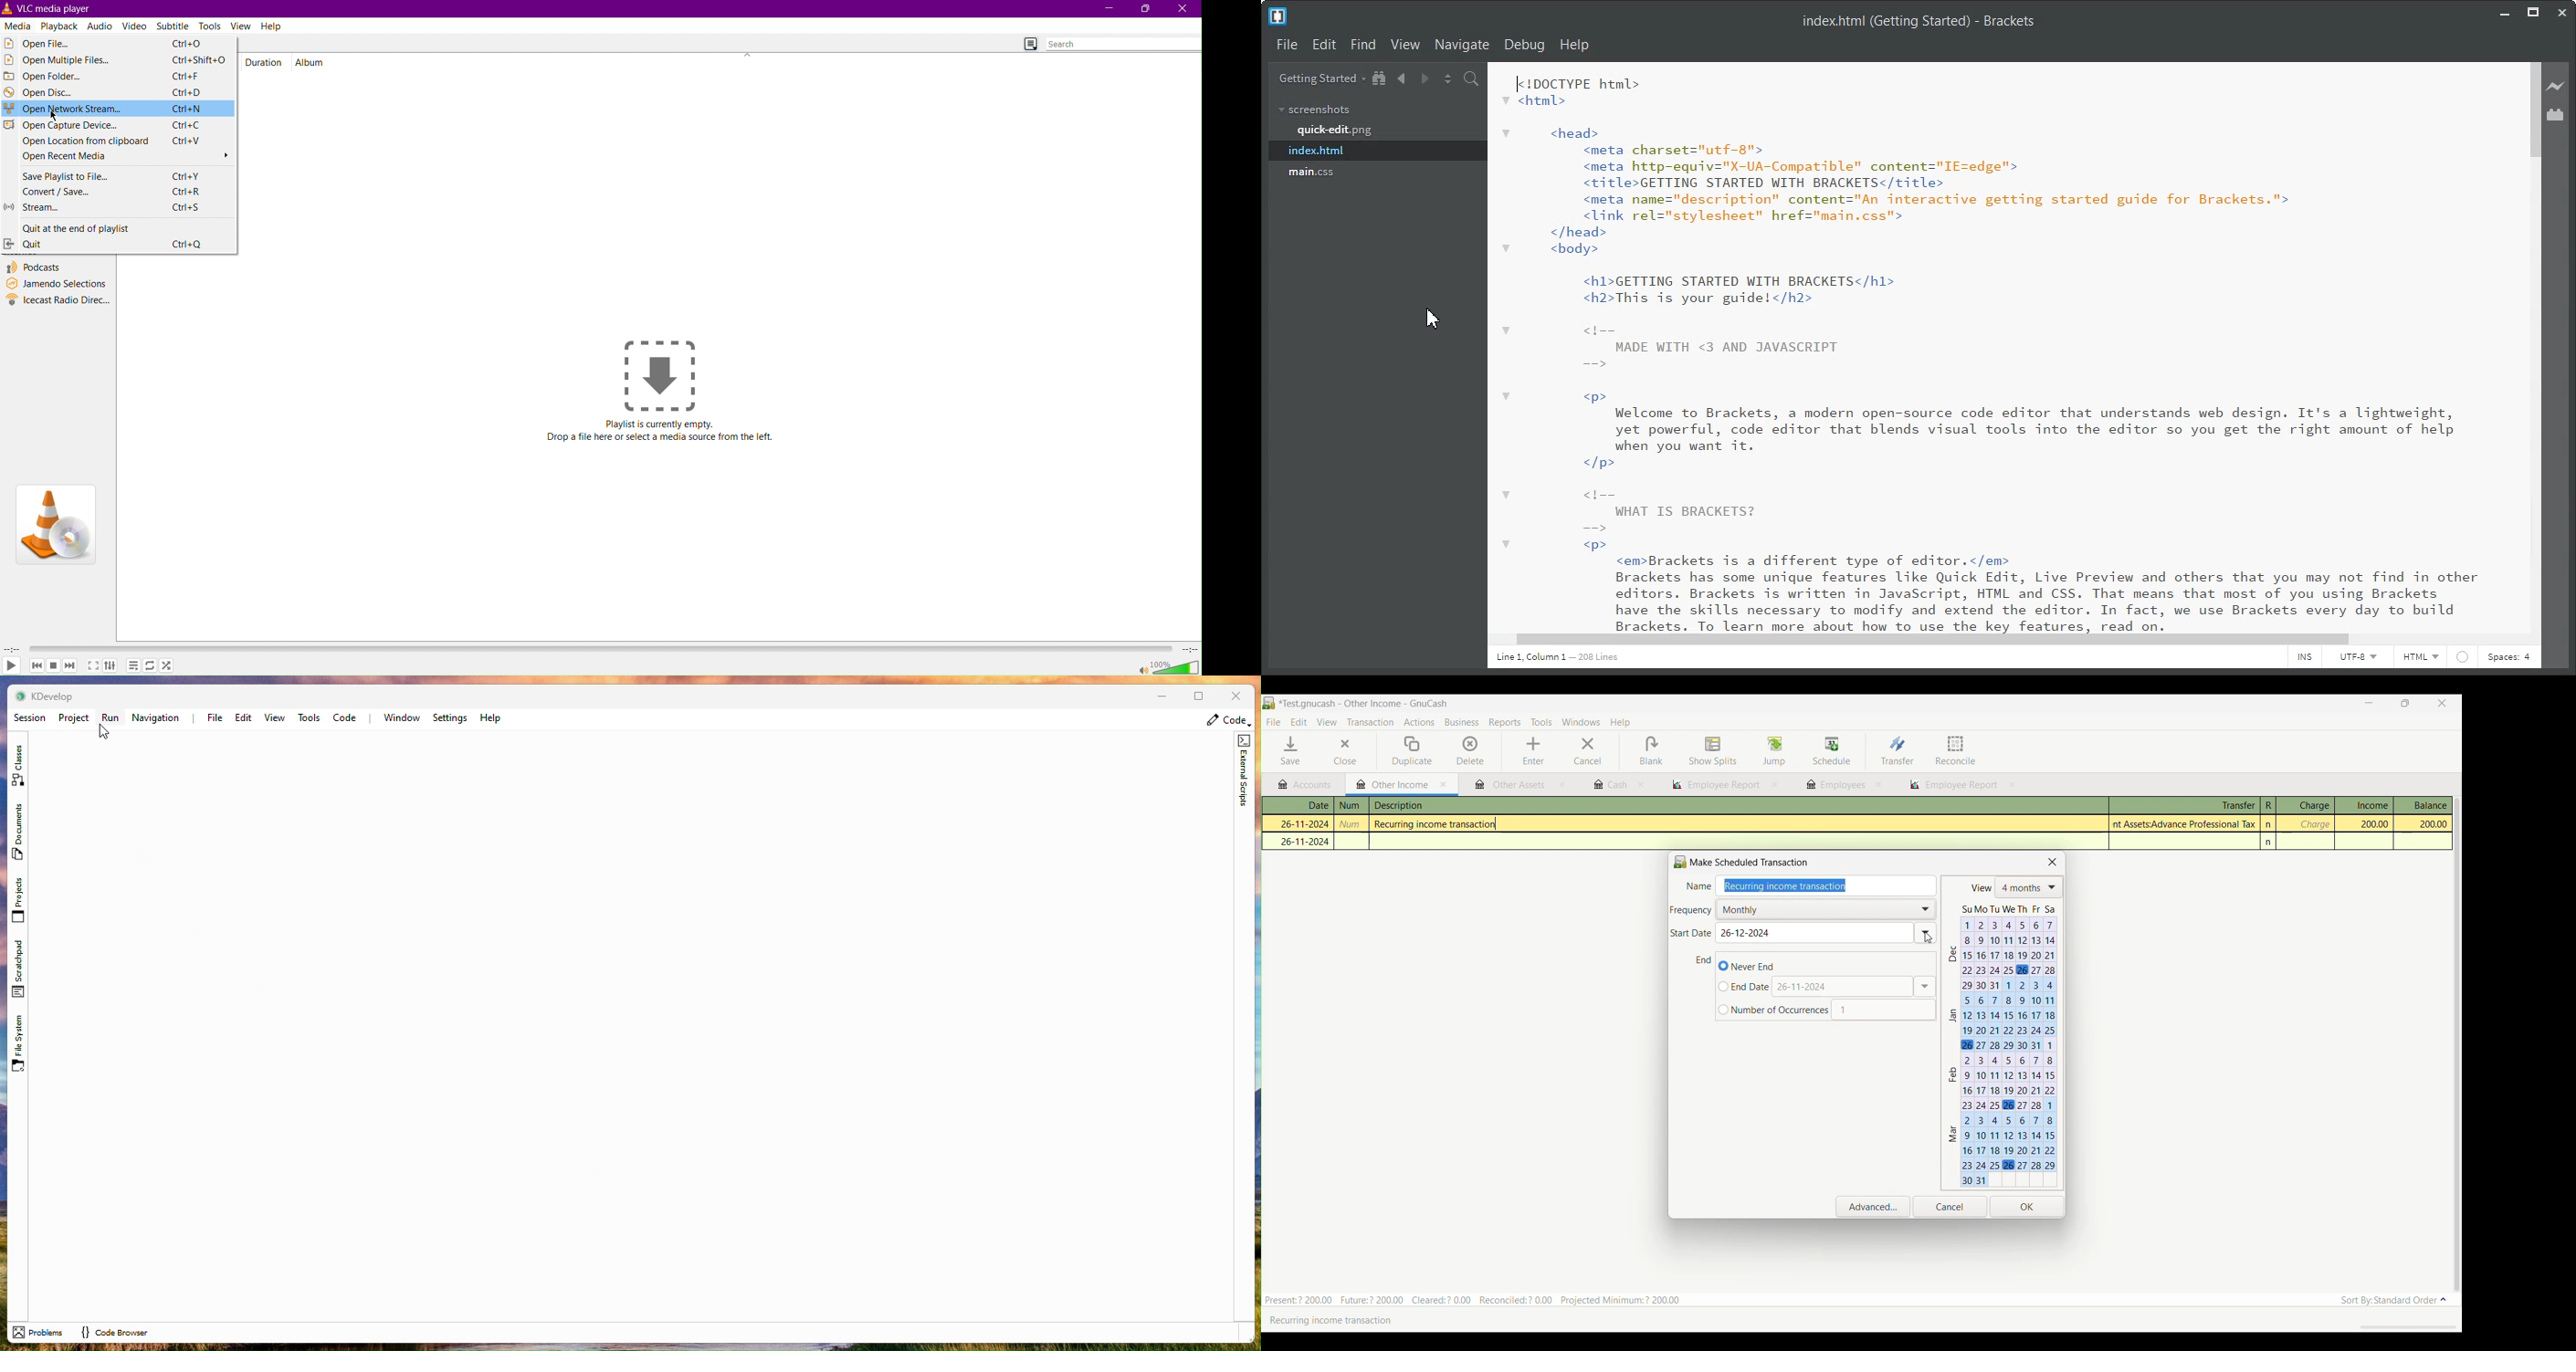 The image size is (2576, 1372). Describe the element at coordinates (1479, 1298) in the screenshot. I see `Present:? 200.00 Future:? 200.00 Cleared:? 0.00 Reconciled:? 0.00 Projected Minimum: ? 200.00` at that location.